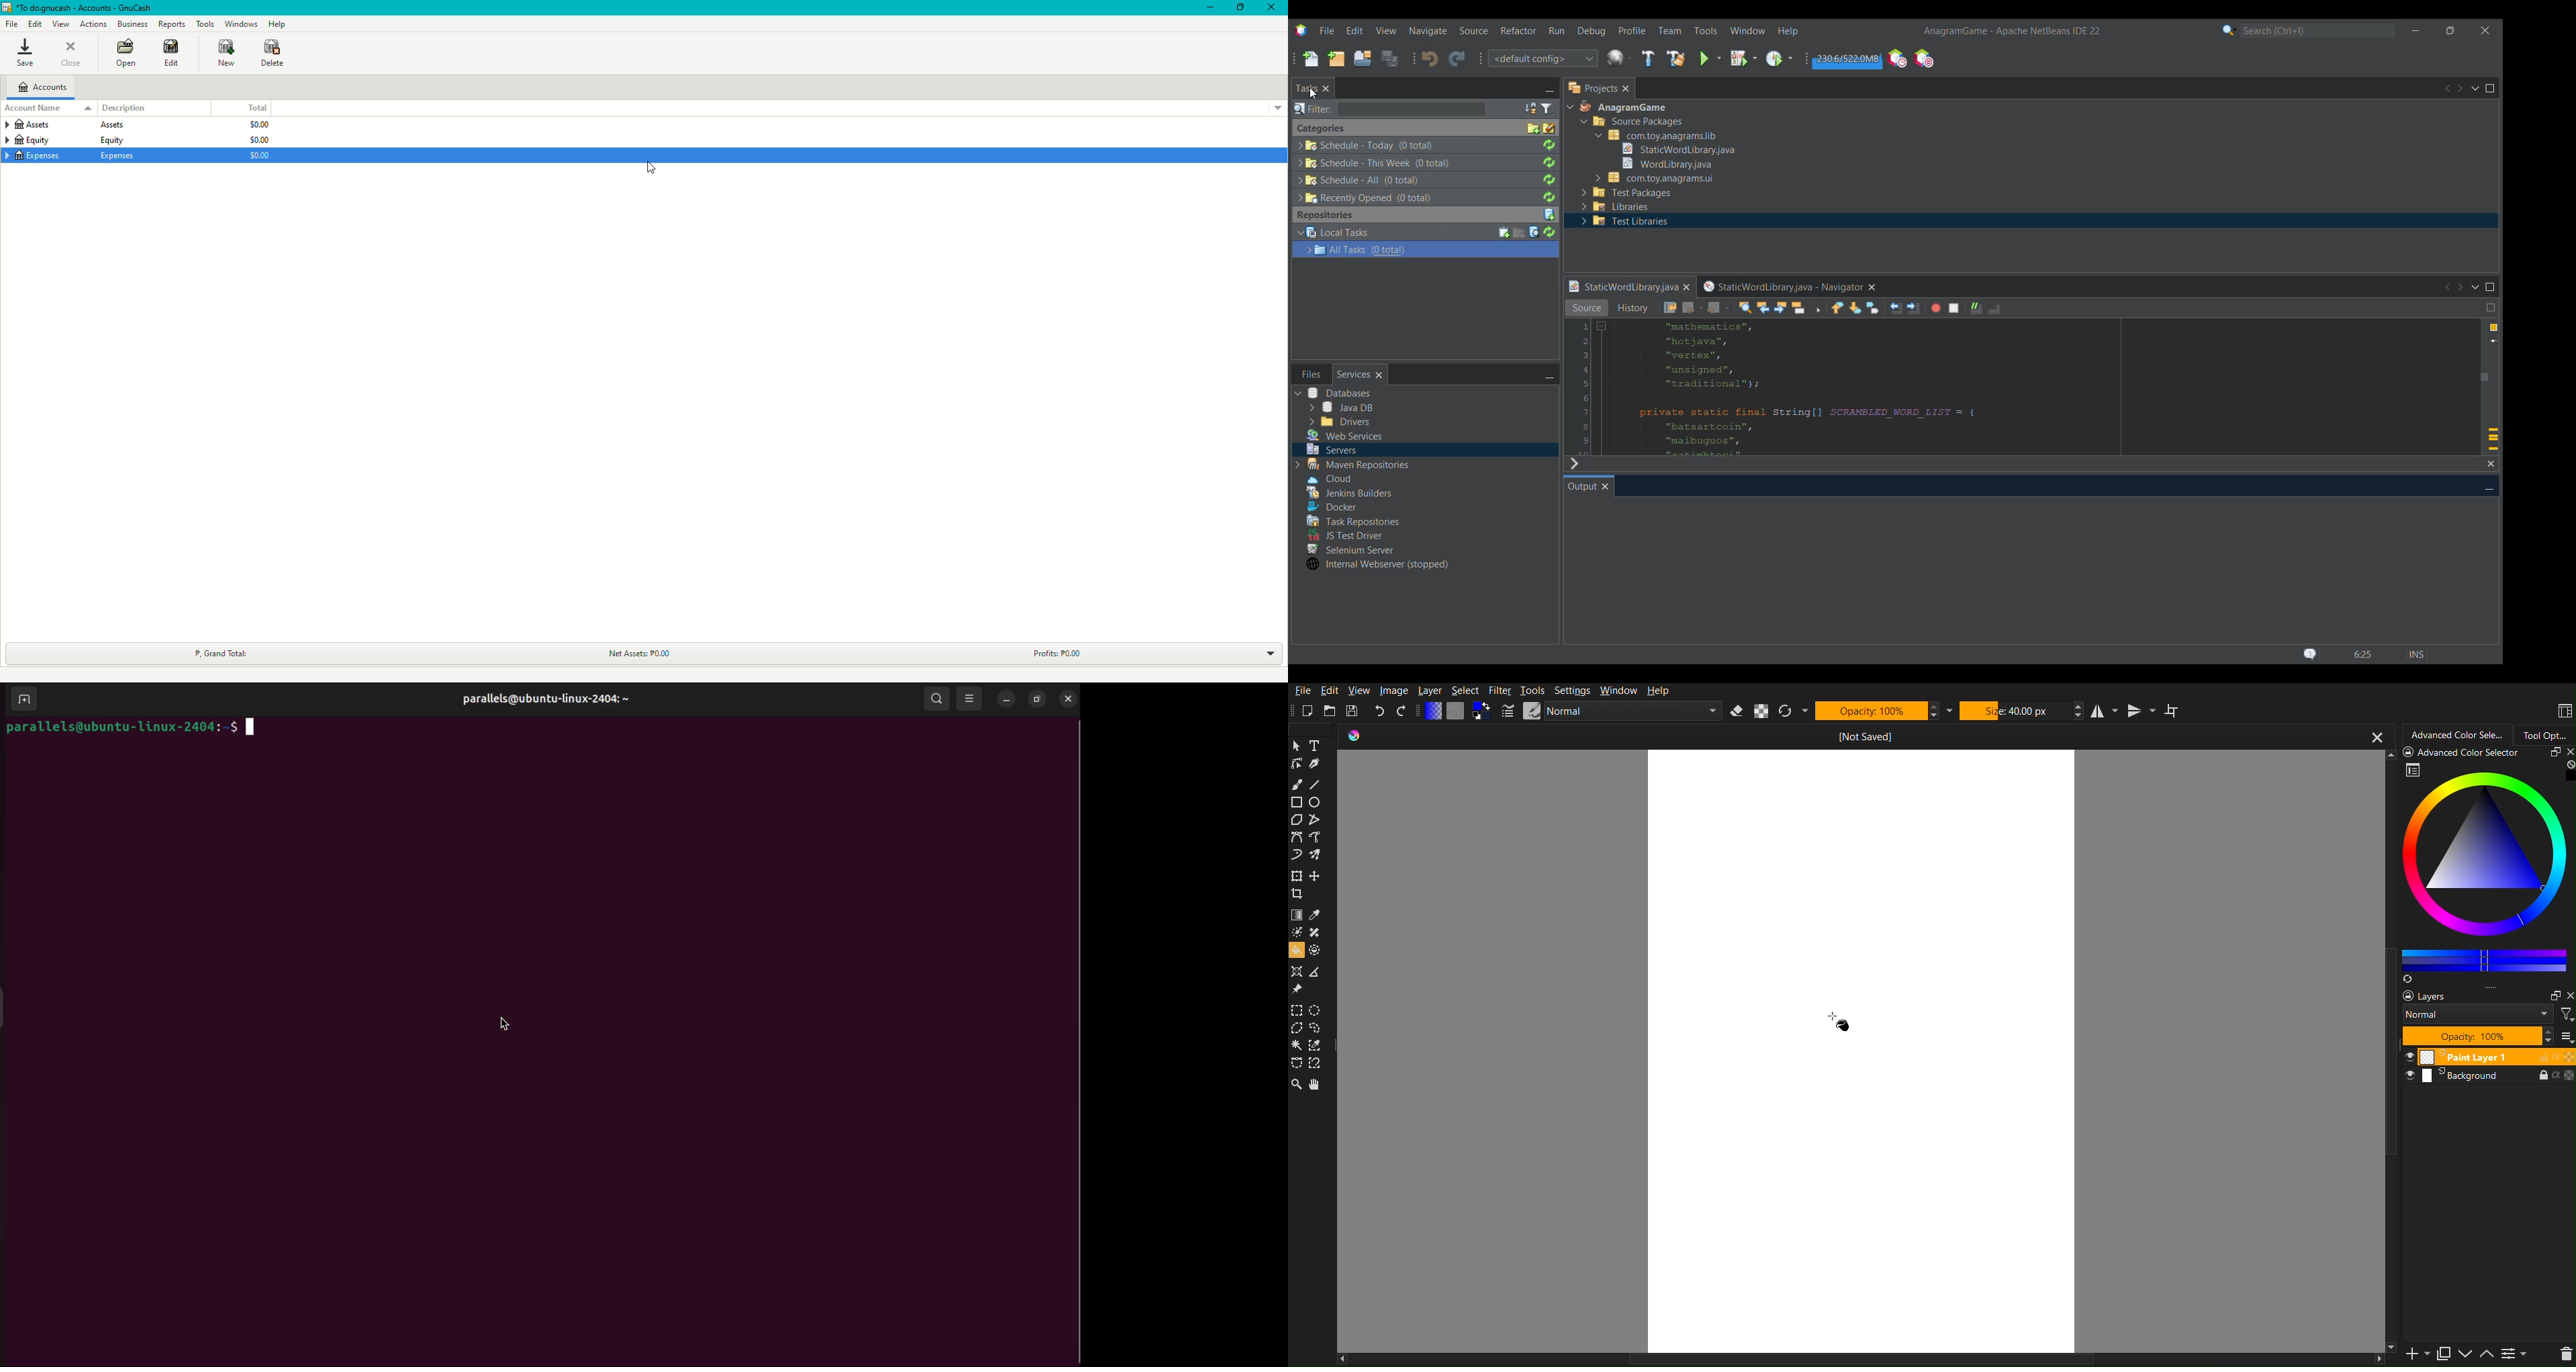 The height and width of the screenshot is (1372, 2576). What do you see at coordinates (1794, 711) in the screenshot?
I see `Refresh` at bounding box center [1794, 711].